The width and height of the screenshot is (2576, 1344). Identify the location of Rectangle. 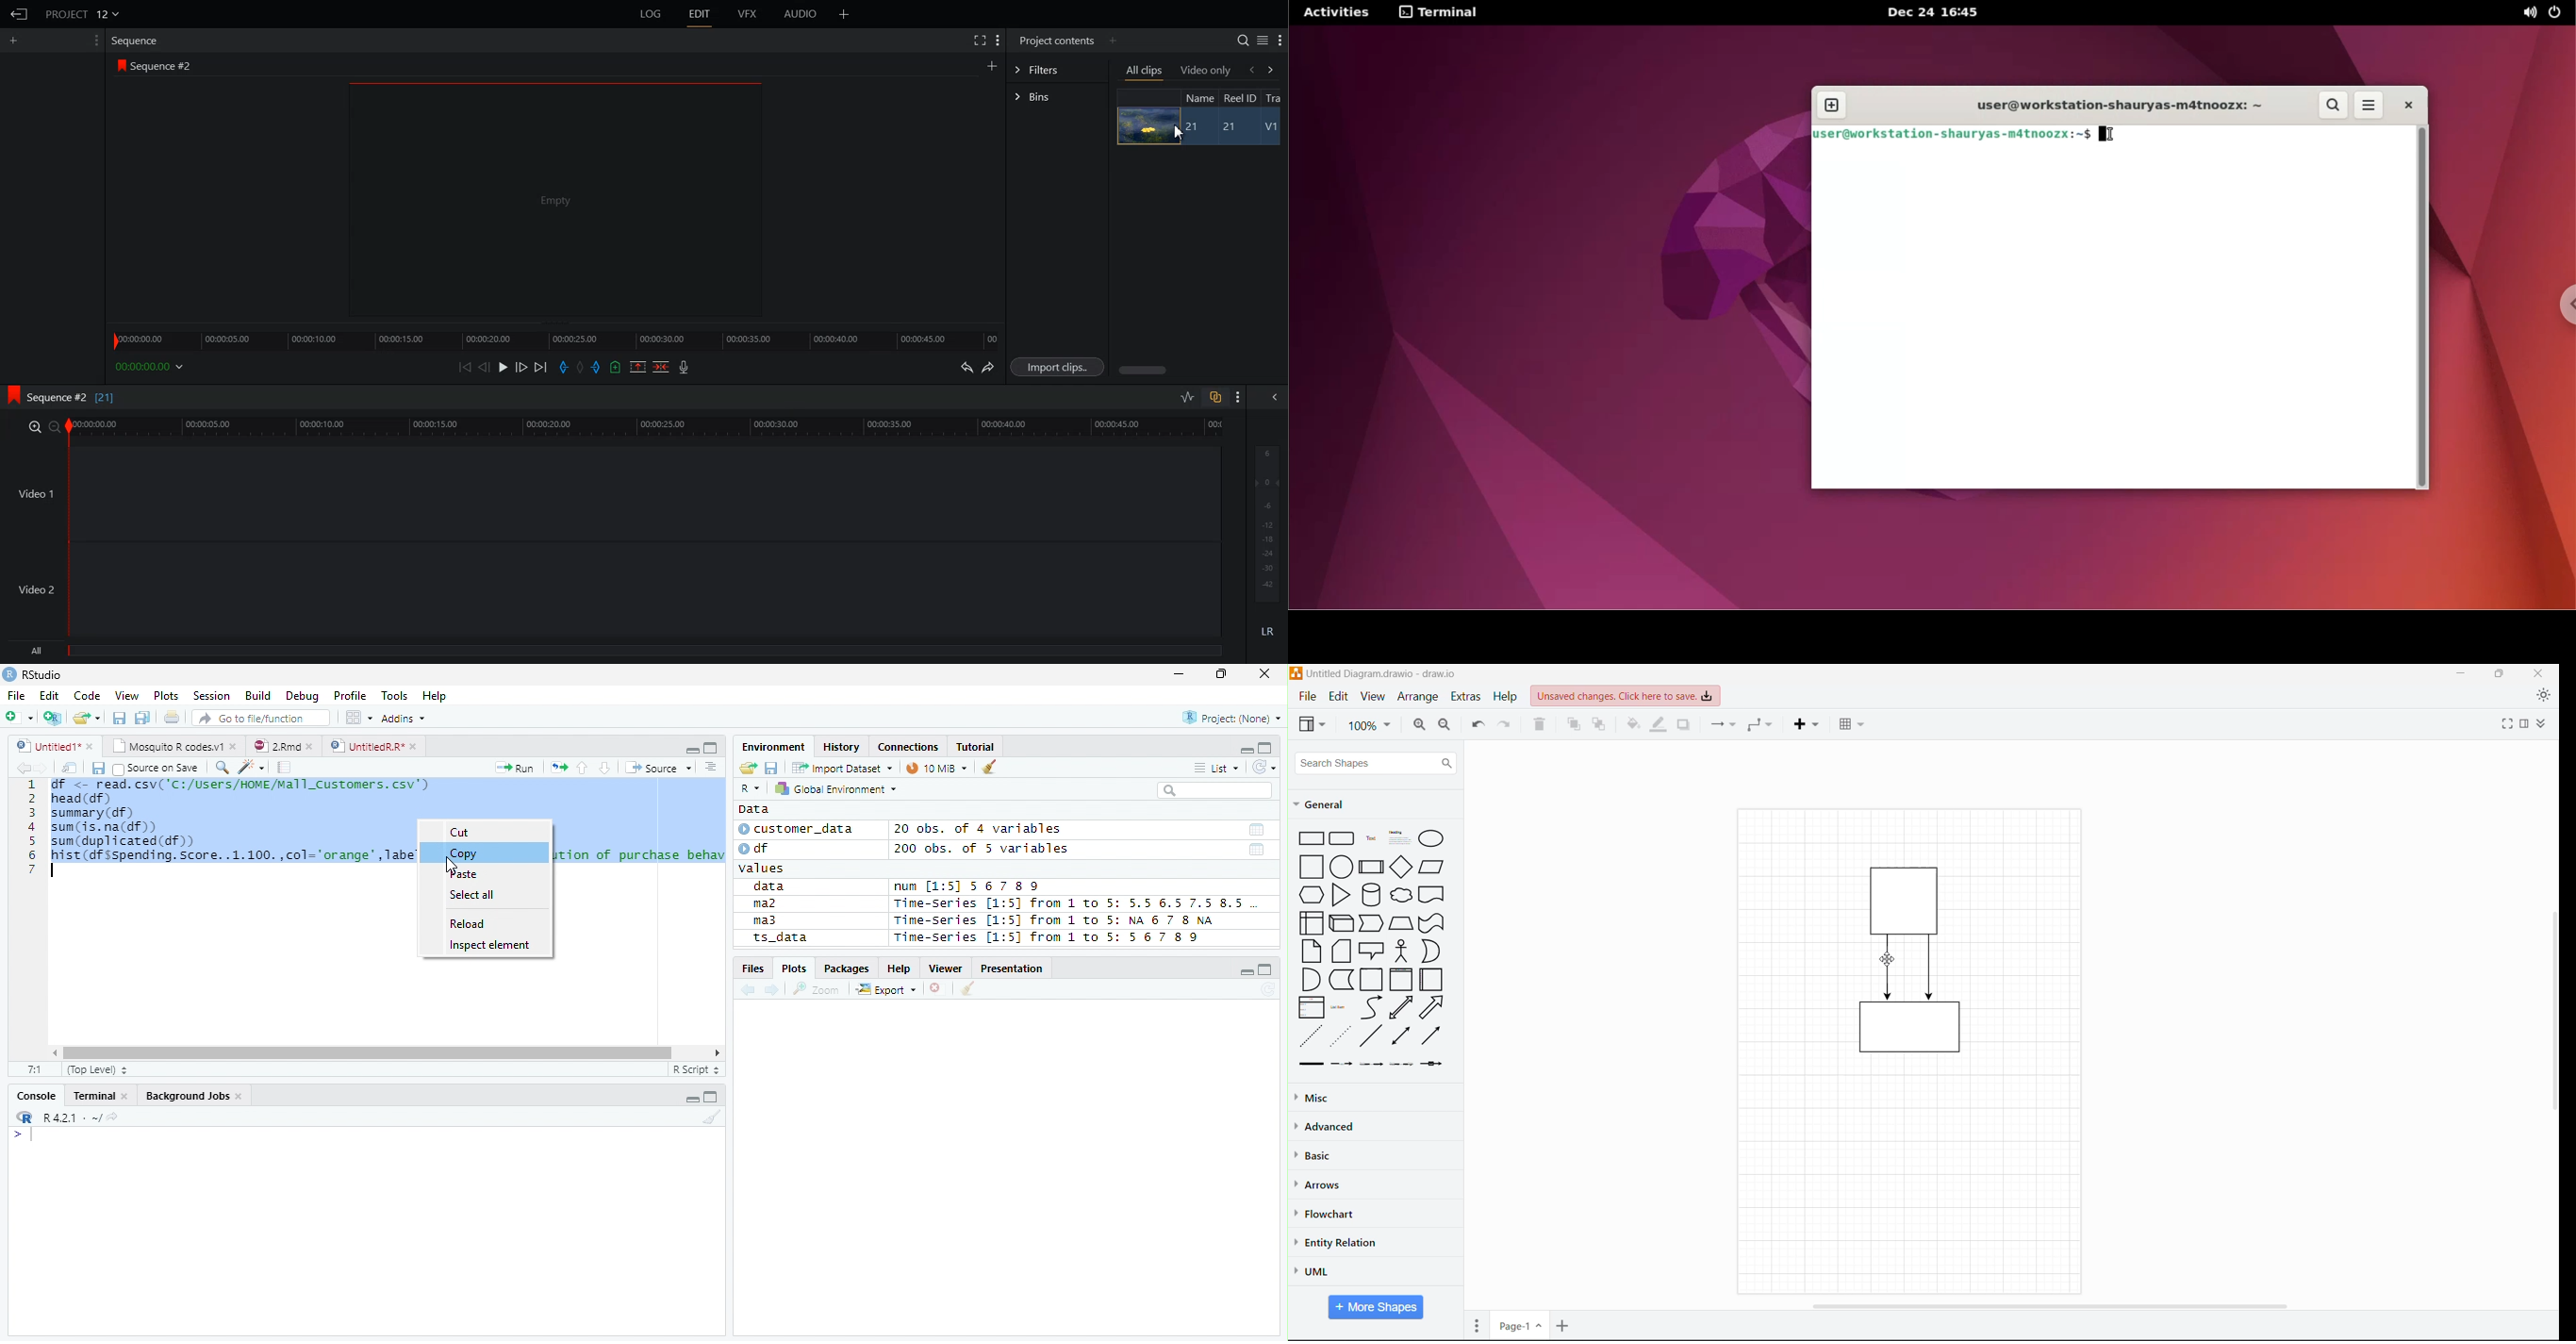
(1311, 837).